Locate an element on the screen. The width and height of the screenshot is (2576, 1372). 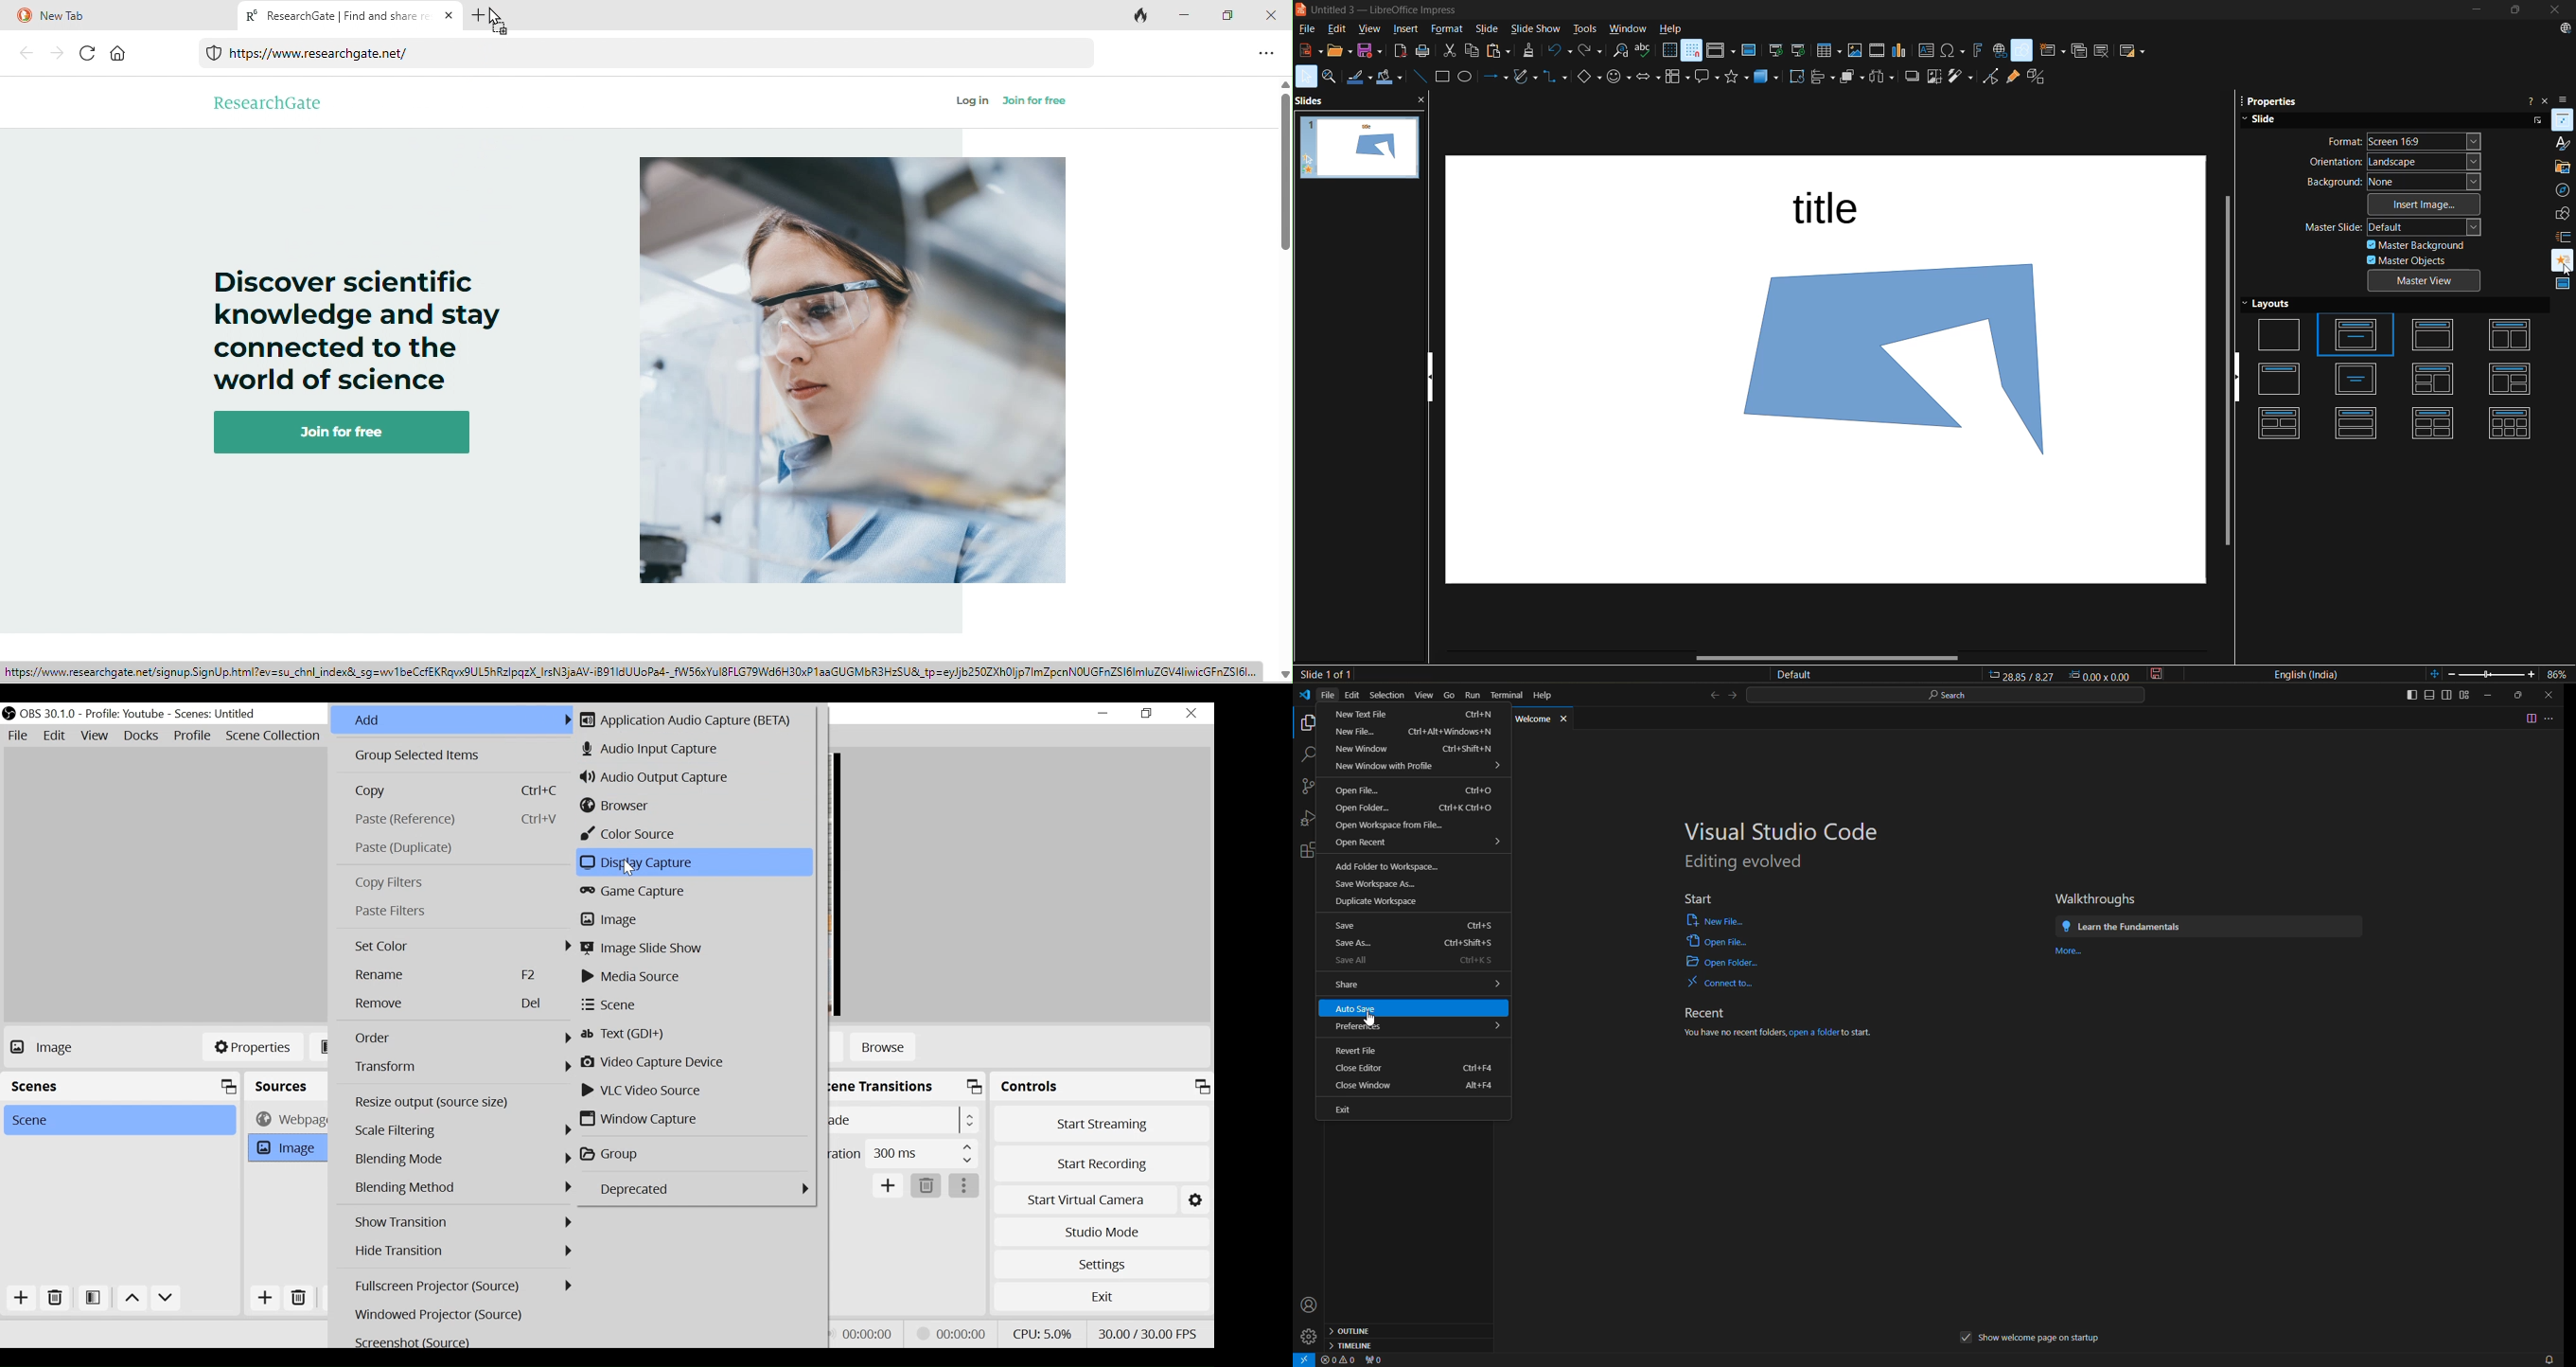
rectangle is located at coordinates (1441, 76).